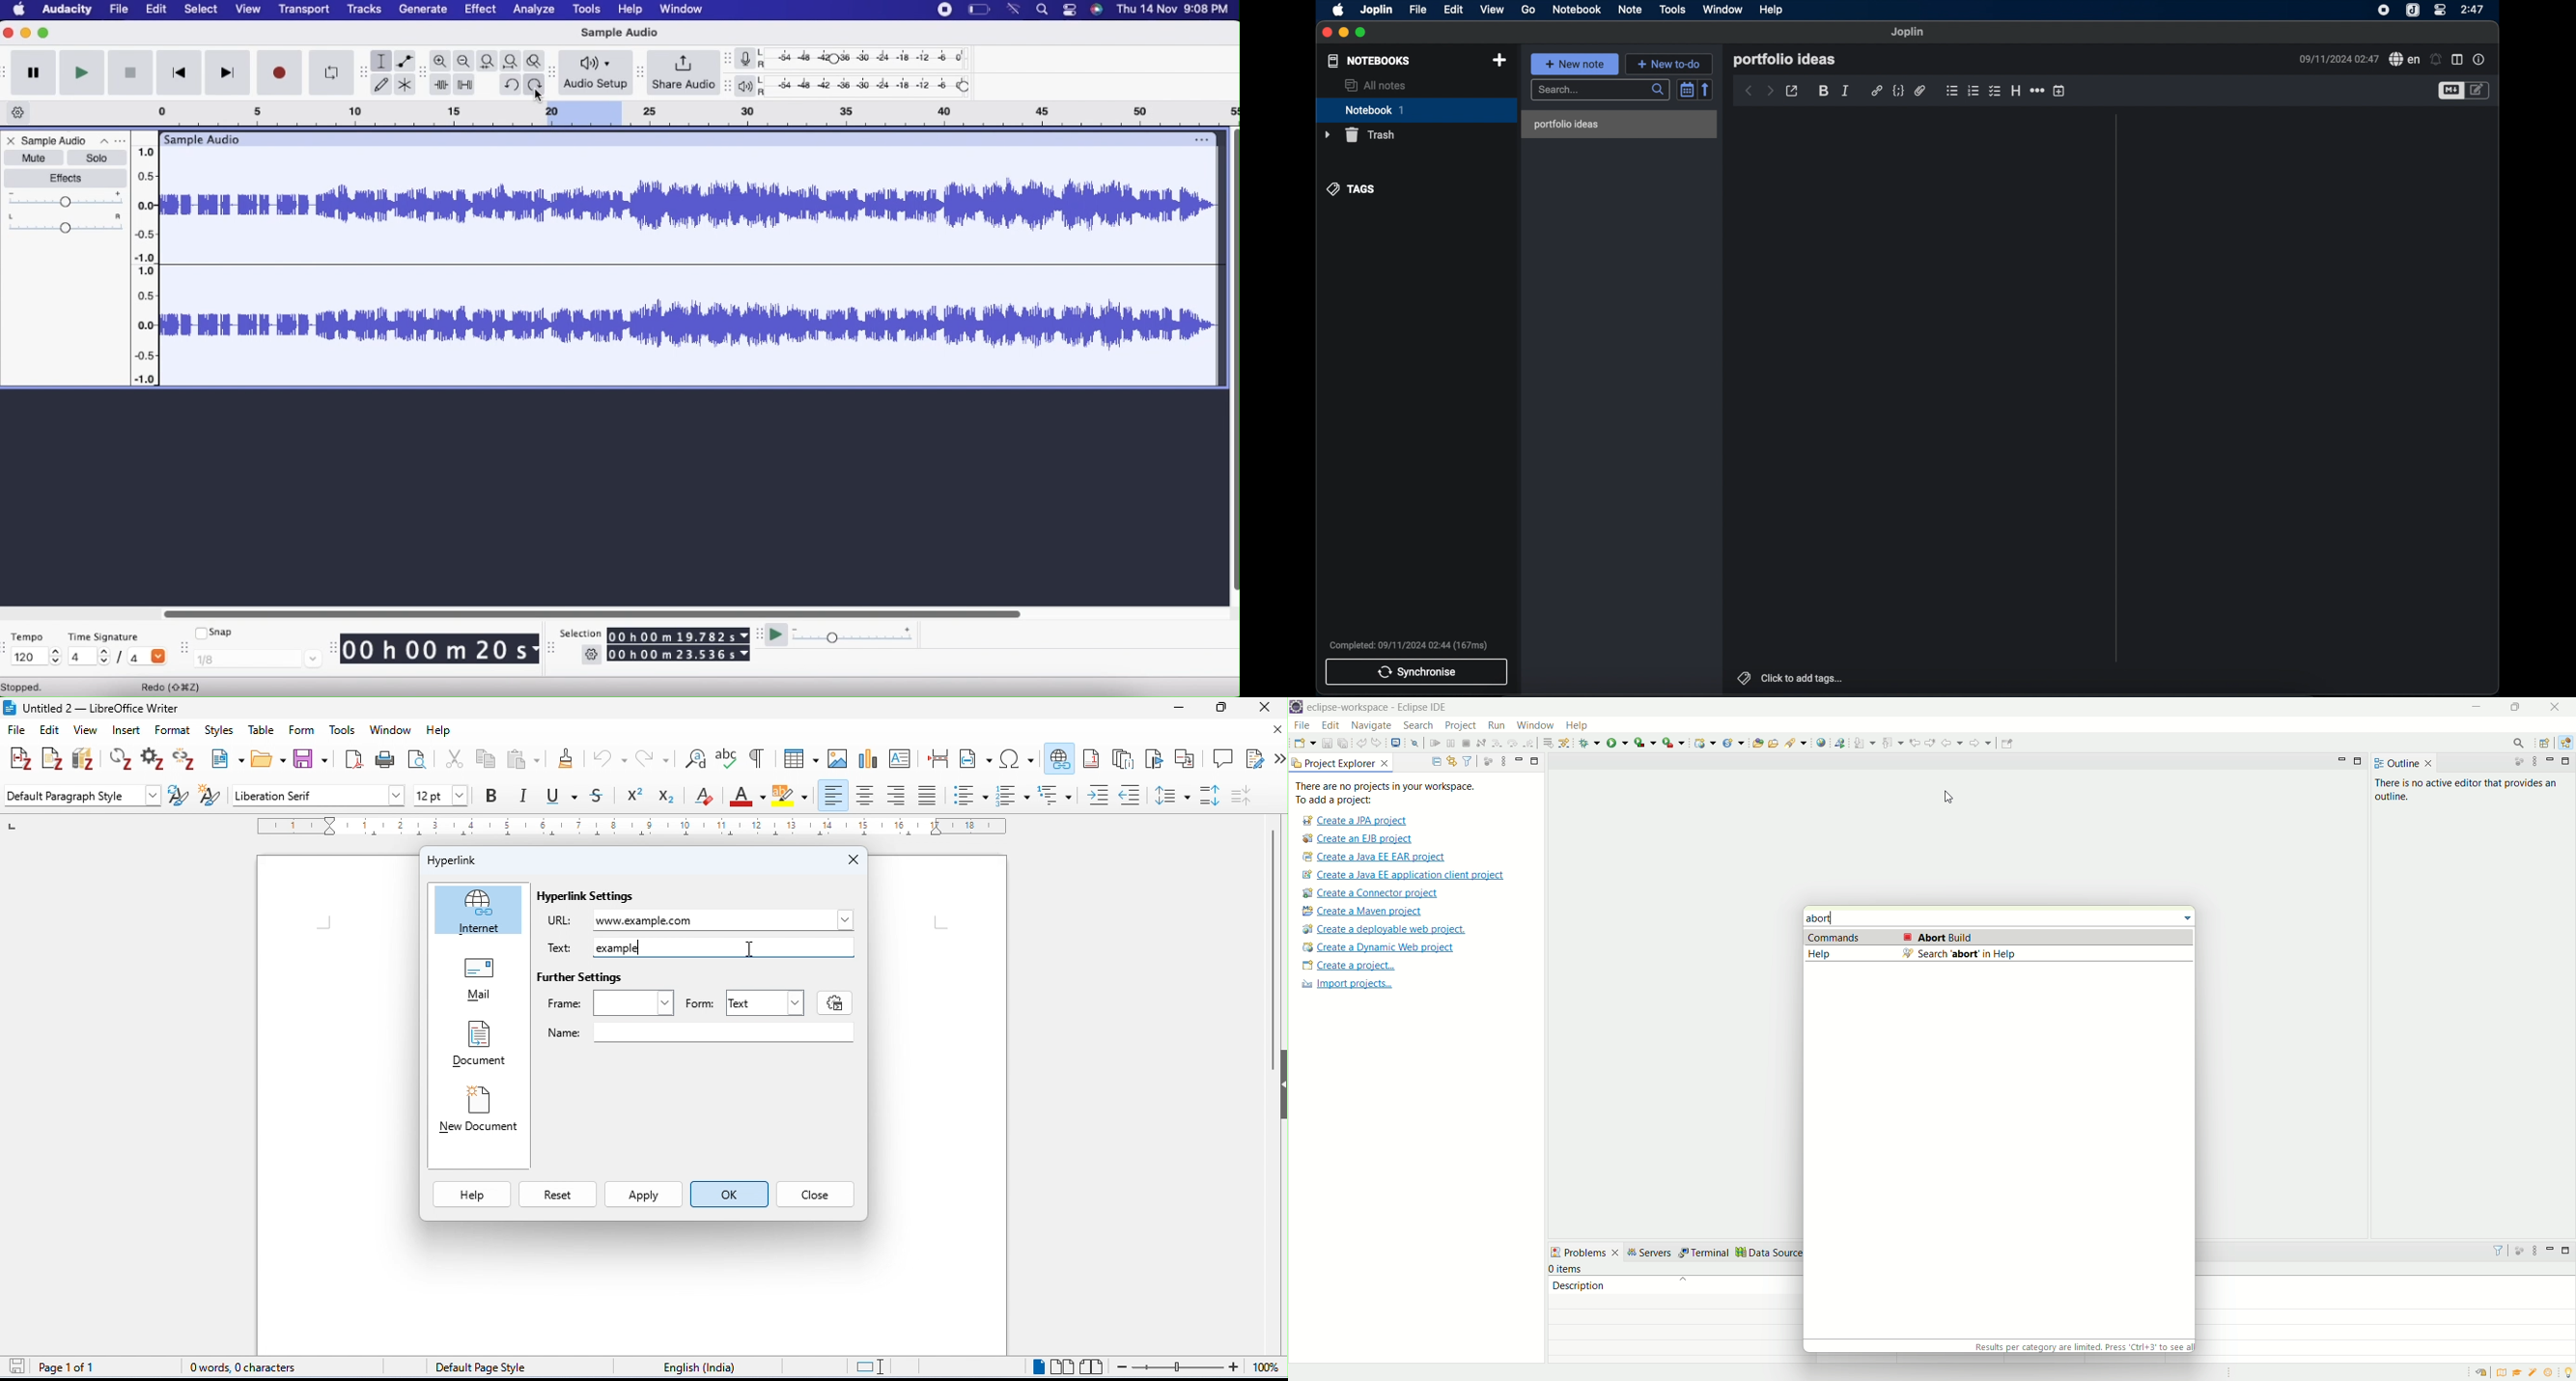 Image resolution: width=2576 pixels, height=1400 pixels. What do you see at coordinates (1369, 61) in the screenshot?
I see `notebooks` at bounding box center [1369, 61].